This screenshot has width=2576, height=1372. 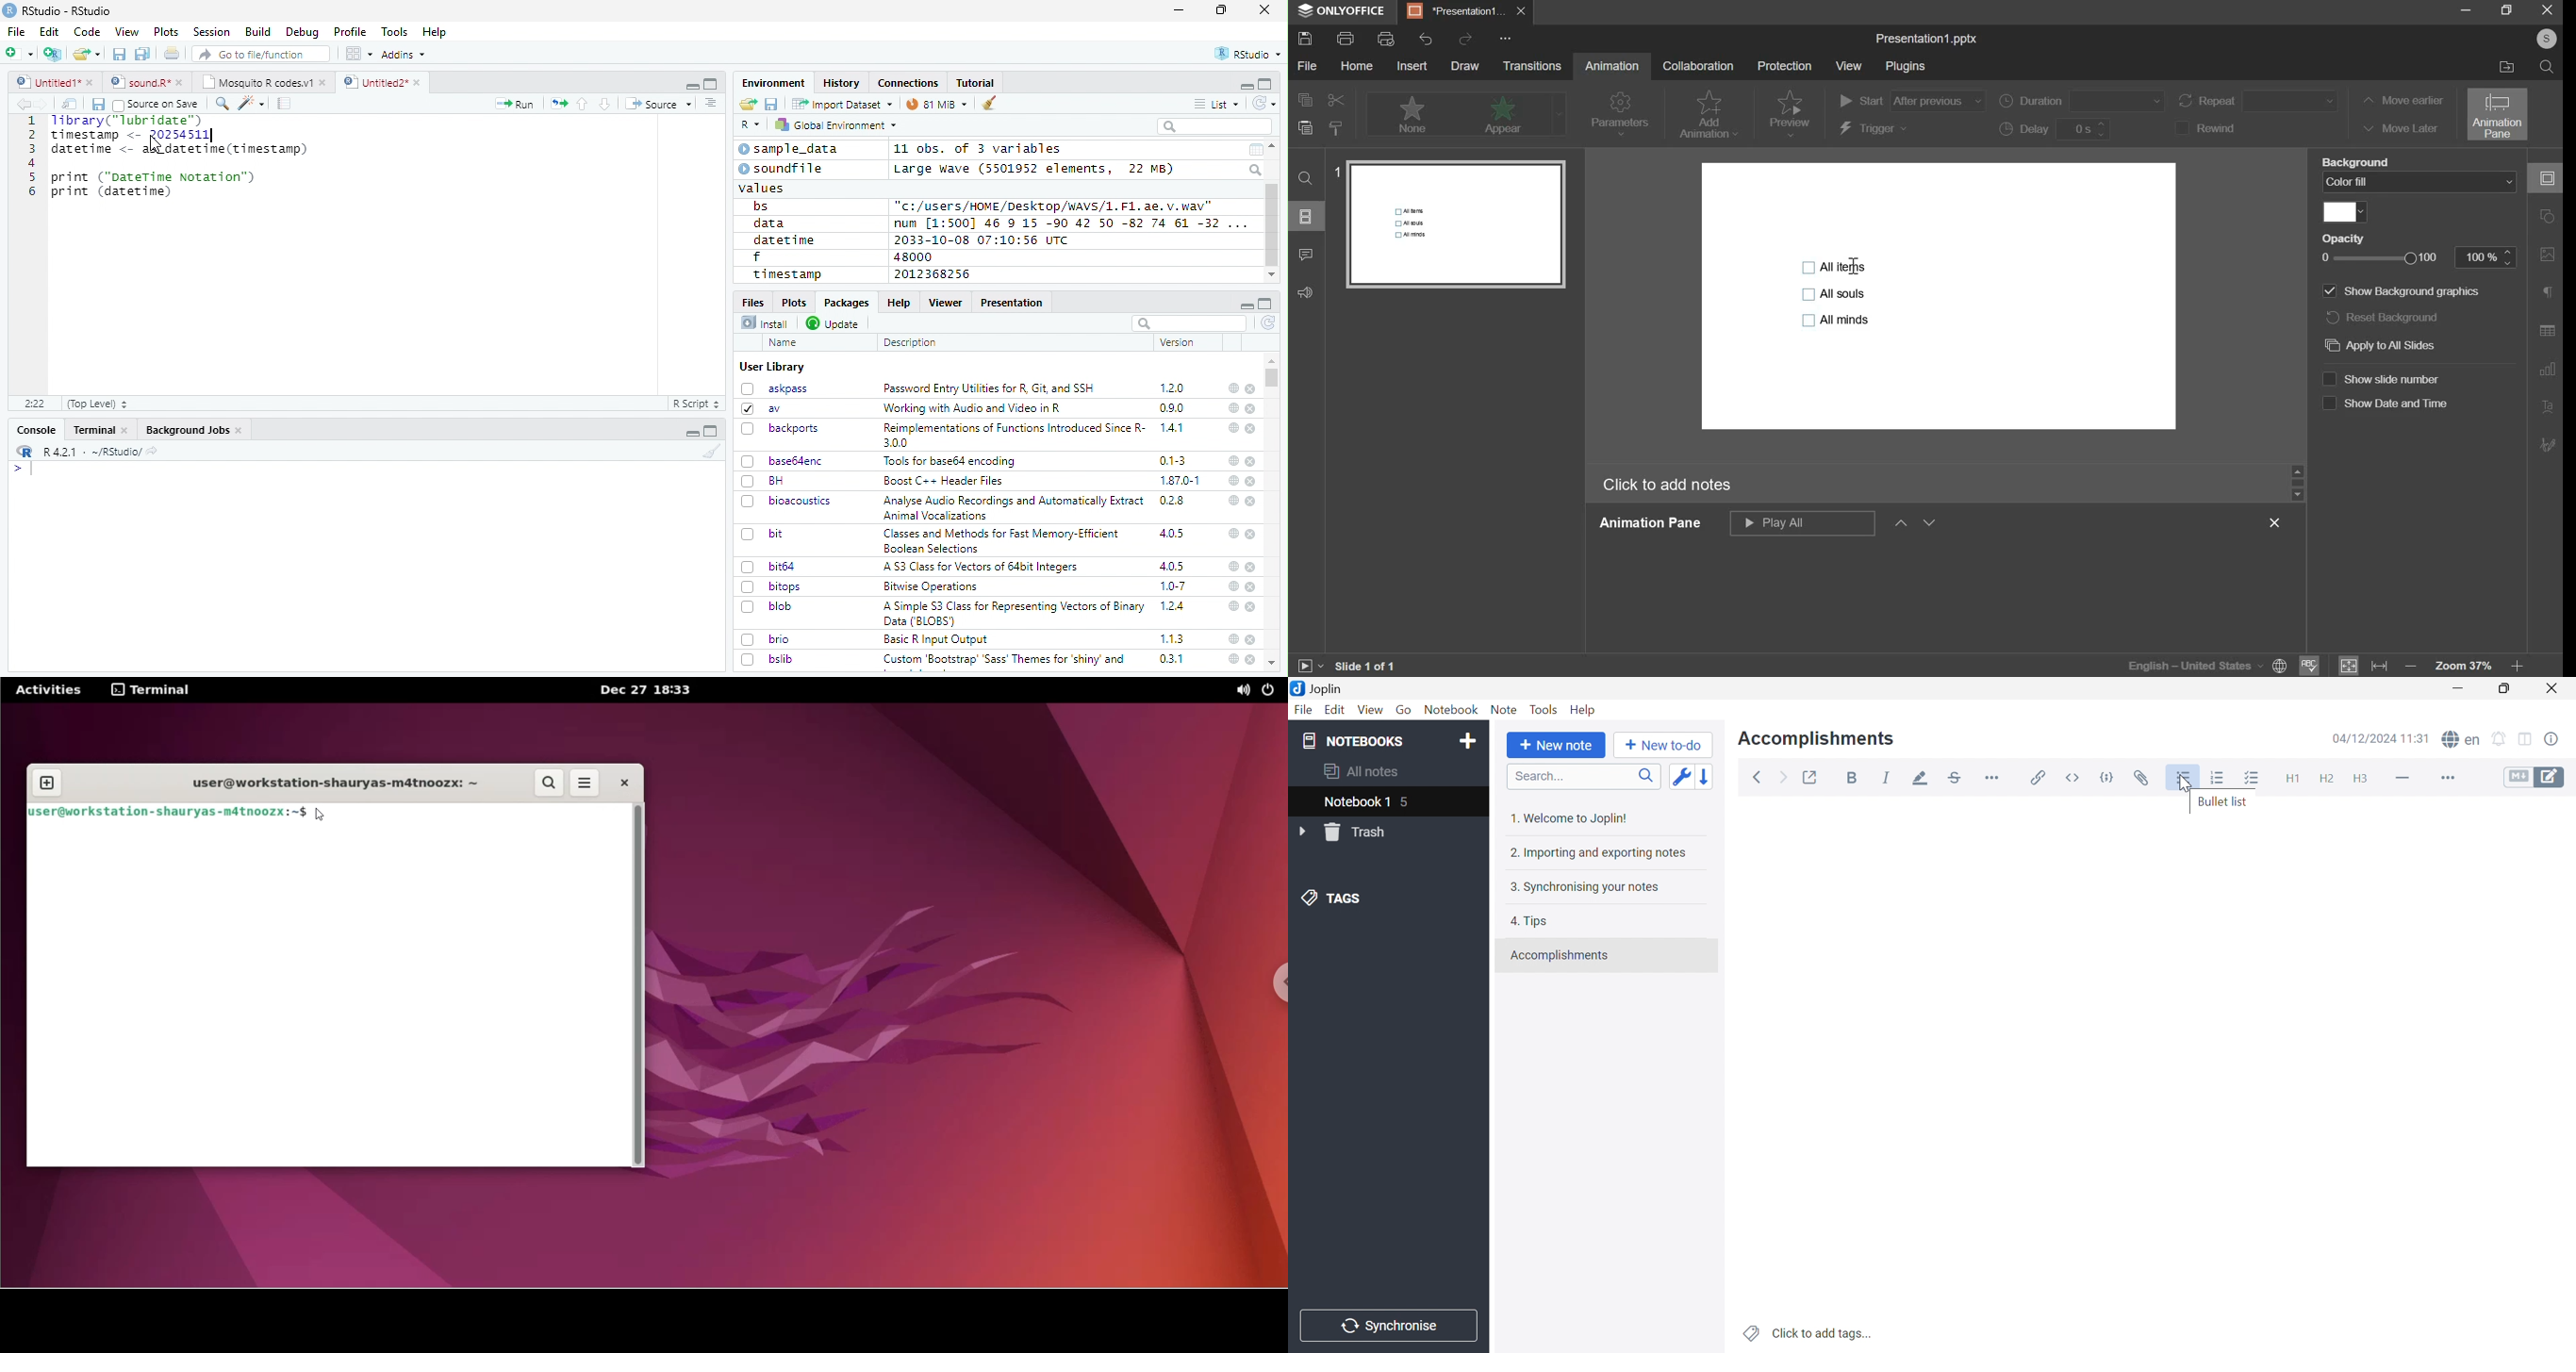 What do you see at coordinates (67, 10) in the screenshot?
I see `RStudio - RStudio` at bounding box center [67, 10].